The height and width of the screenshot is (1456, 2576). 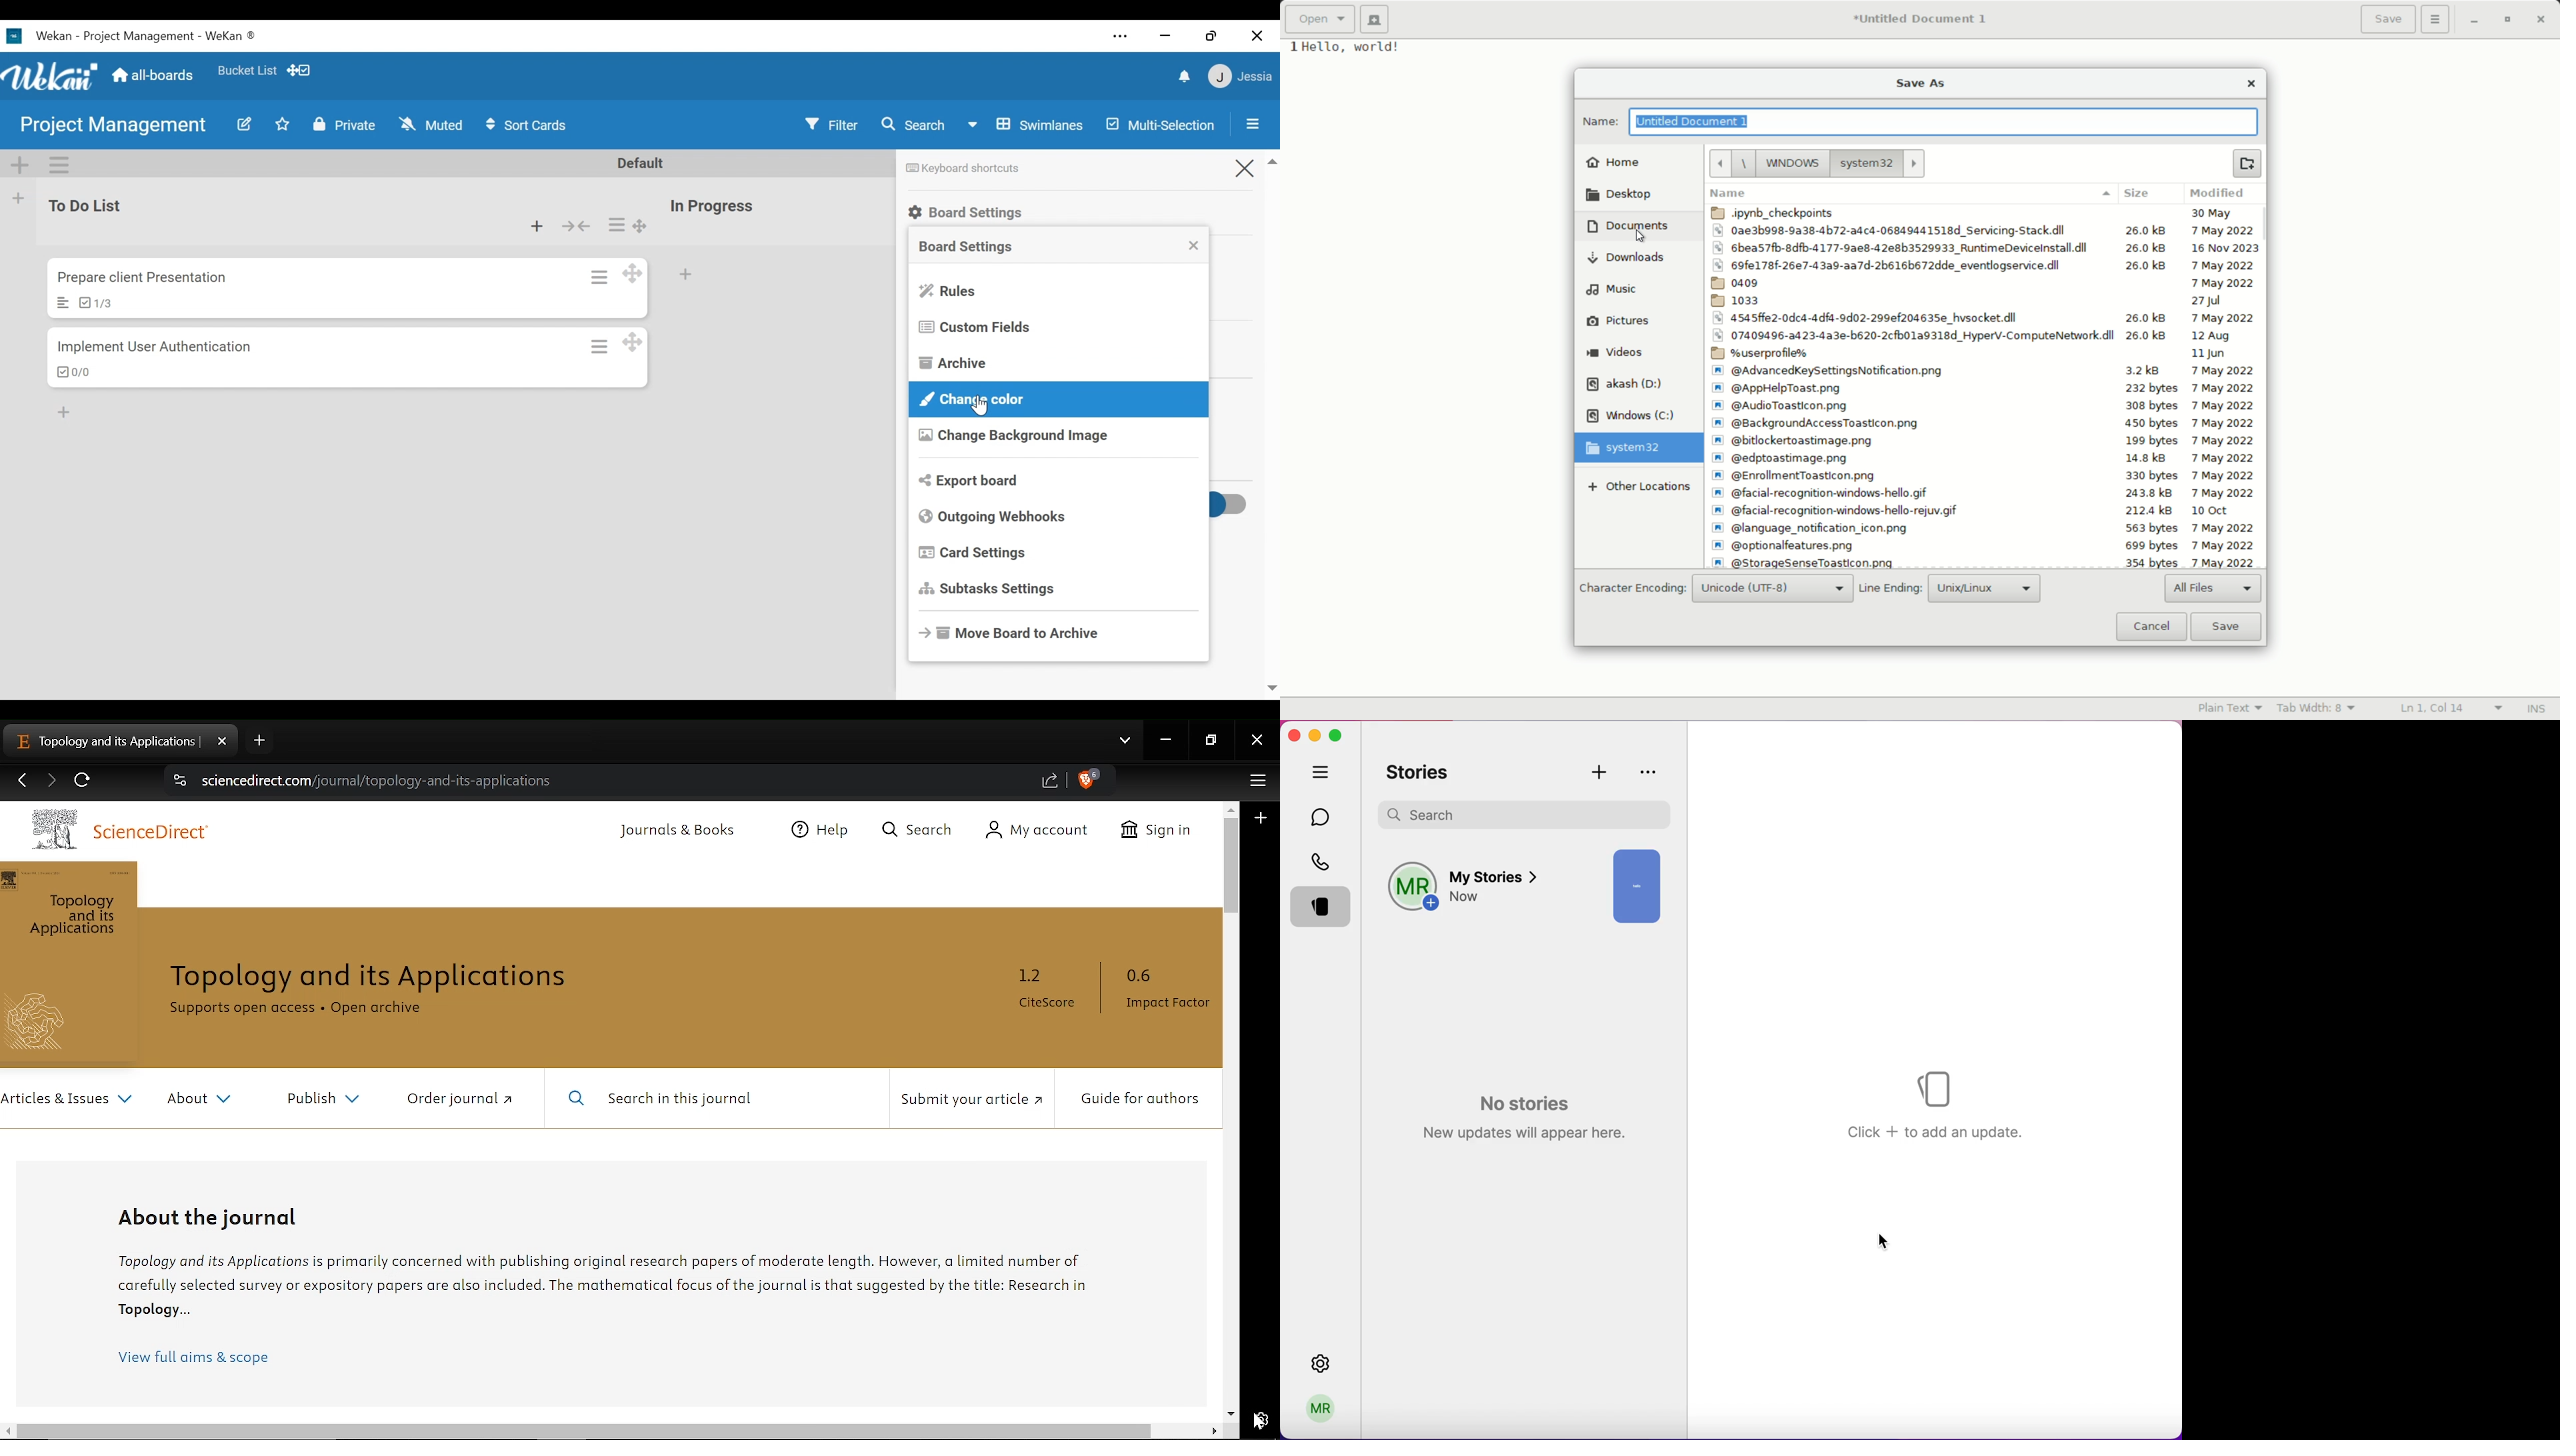 I want to click on size, so click(x=2137, y=195).